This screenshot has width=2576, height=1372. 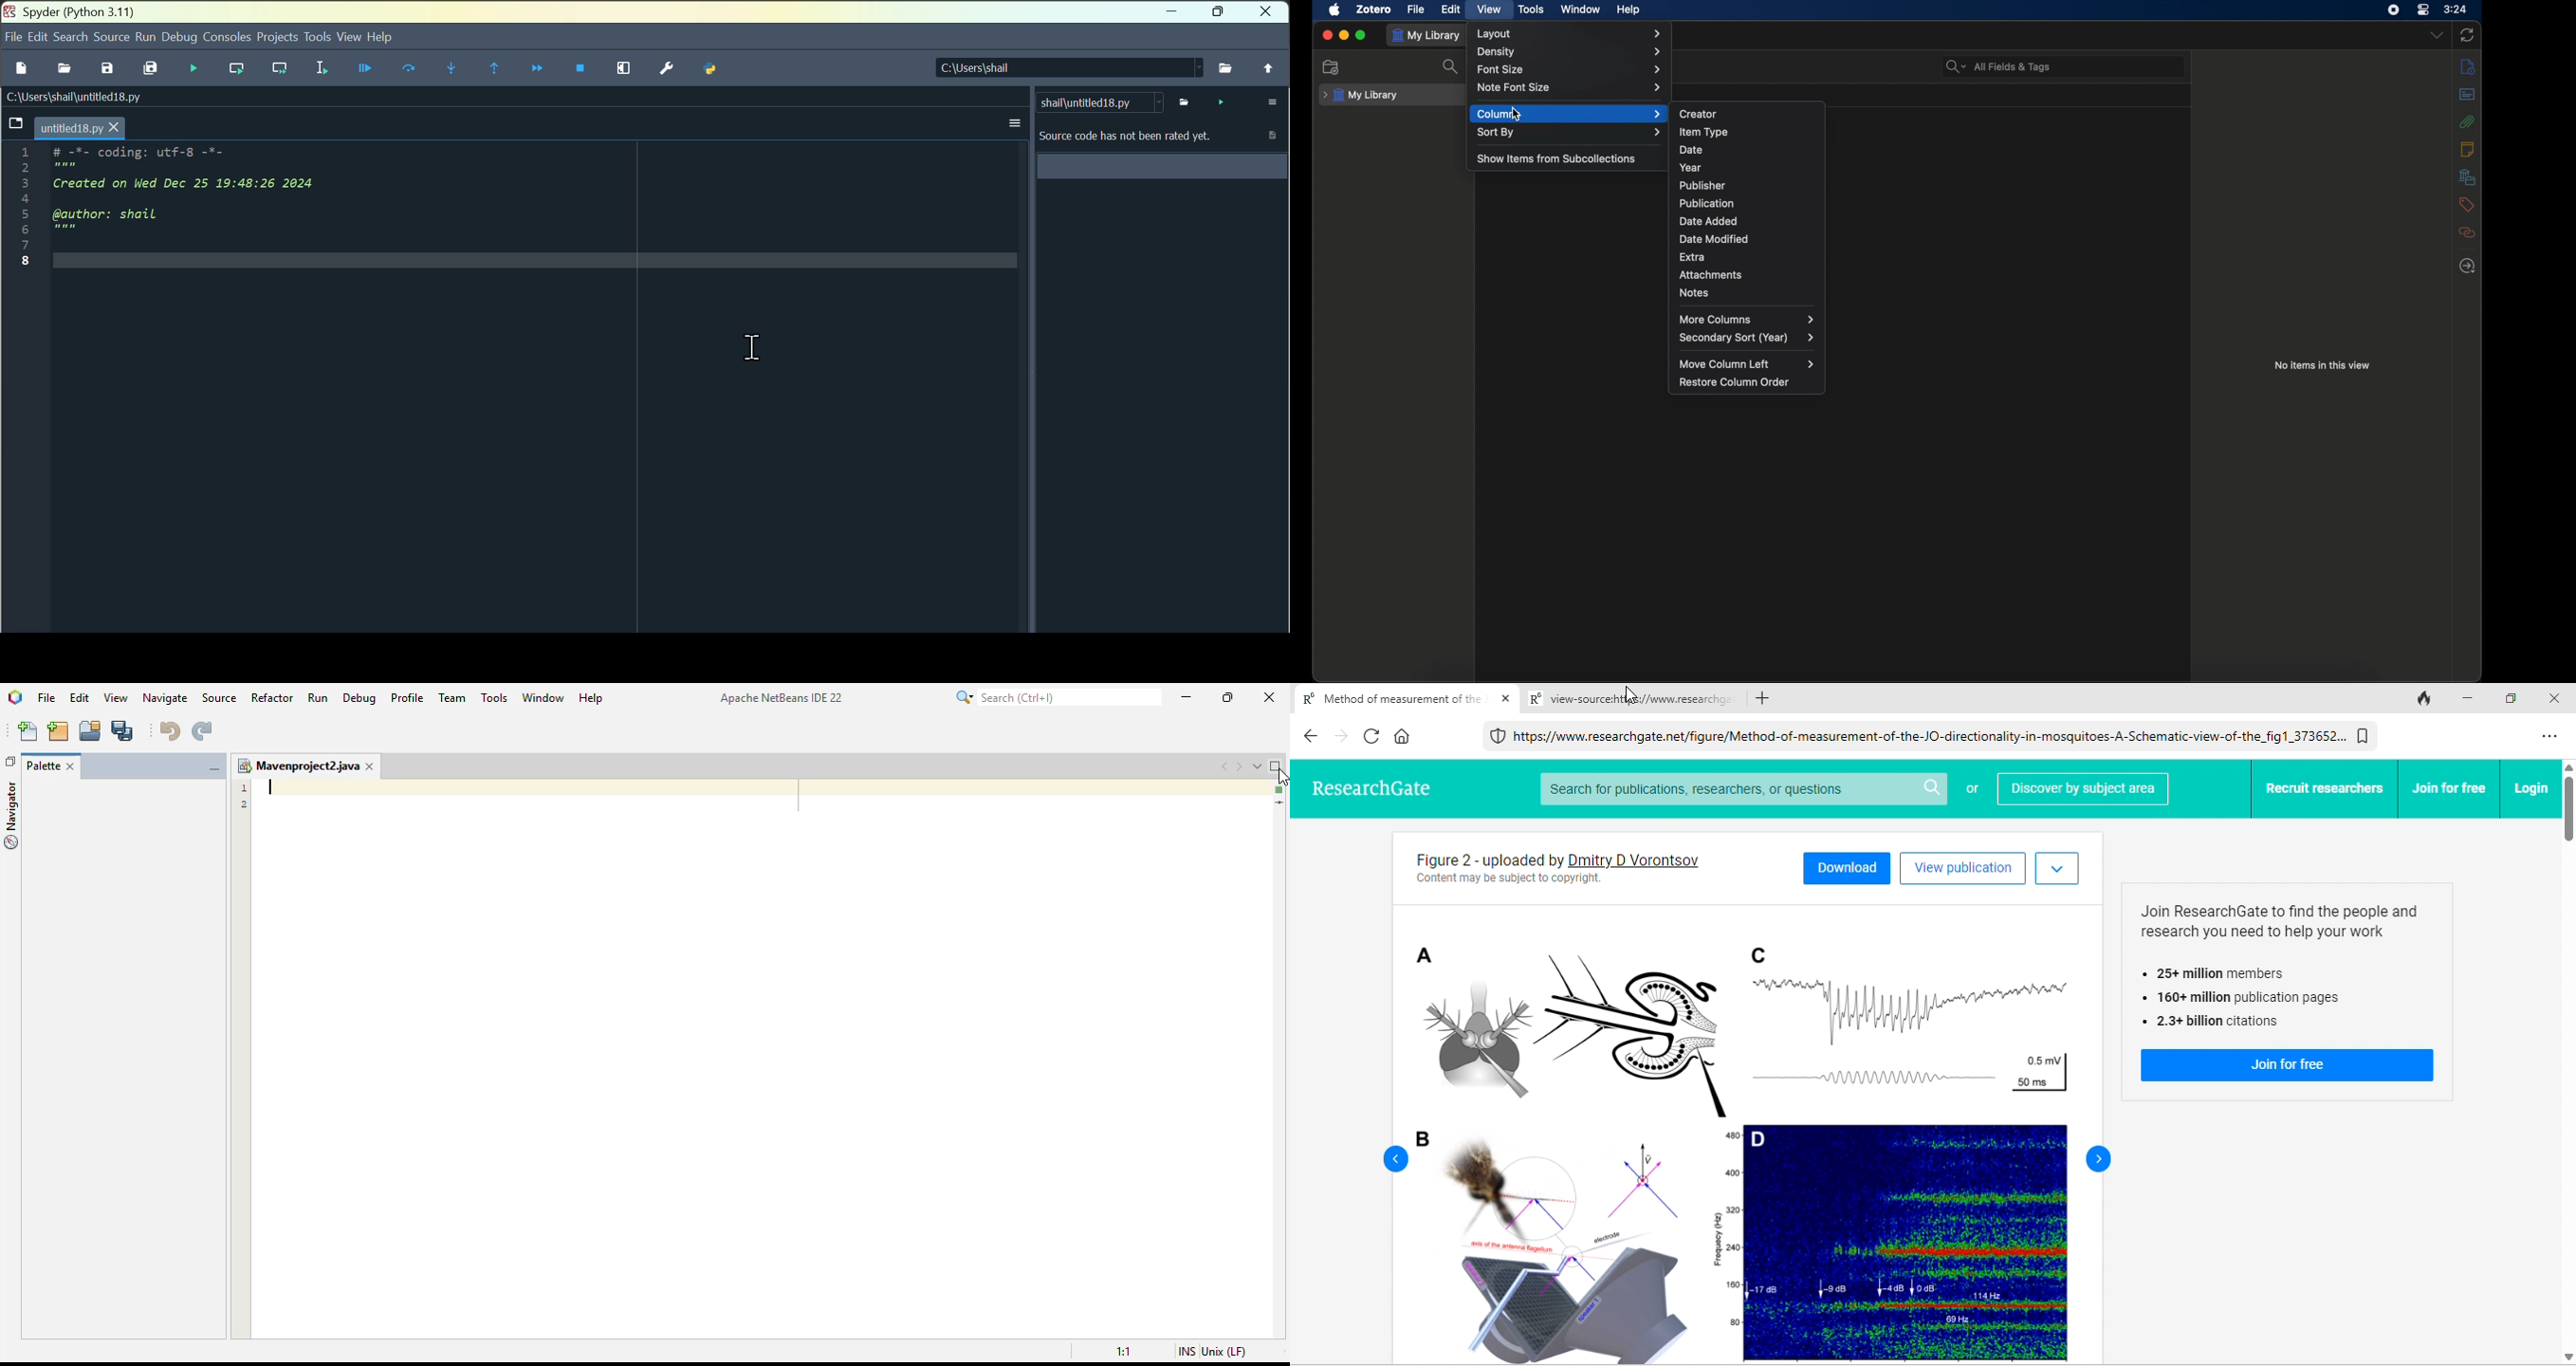 I want to click on tab - untitled18.py, so click(x=65, y=127).